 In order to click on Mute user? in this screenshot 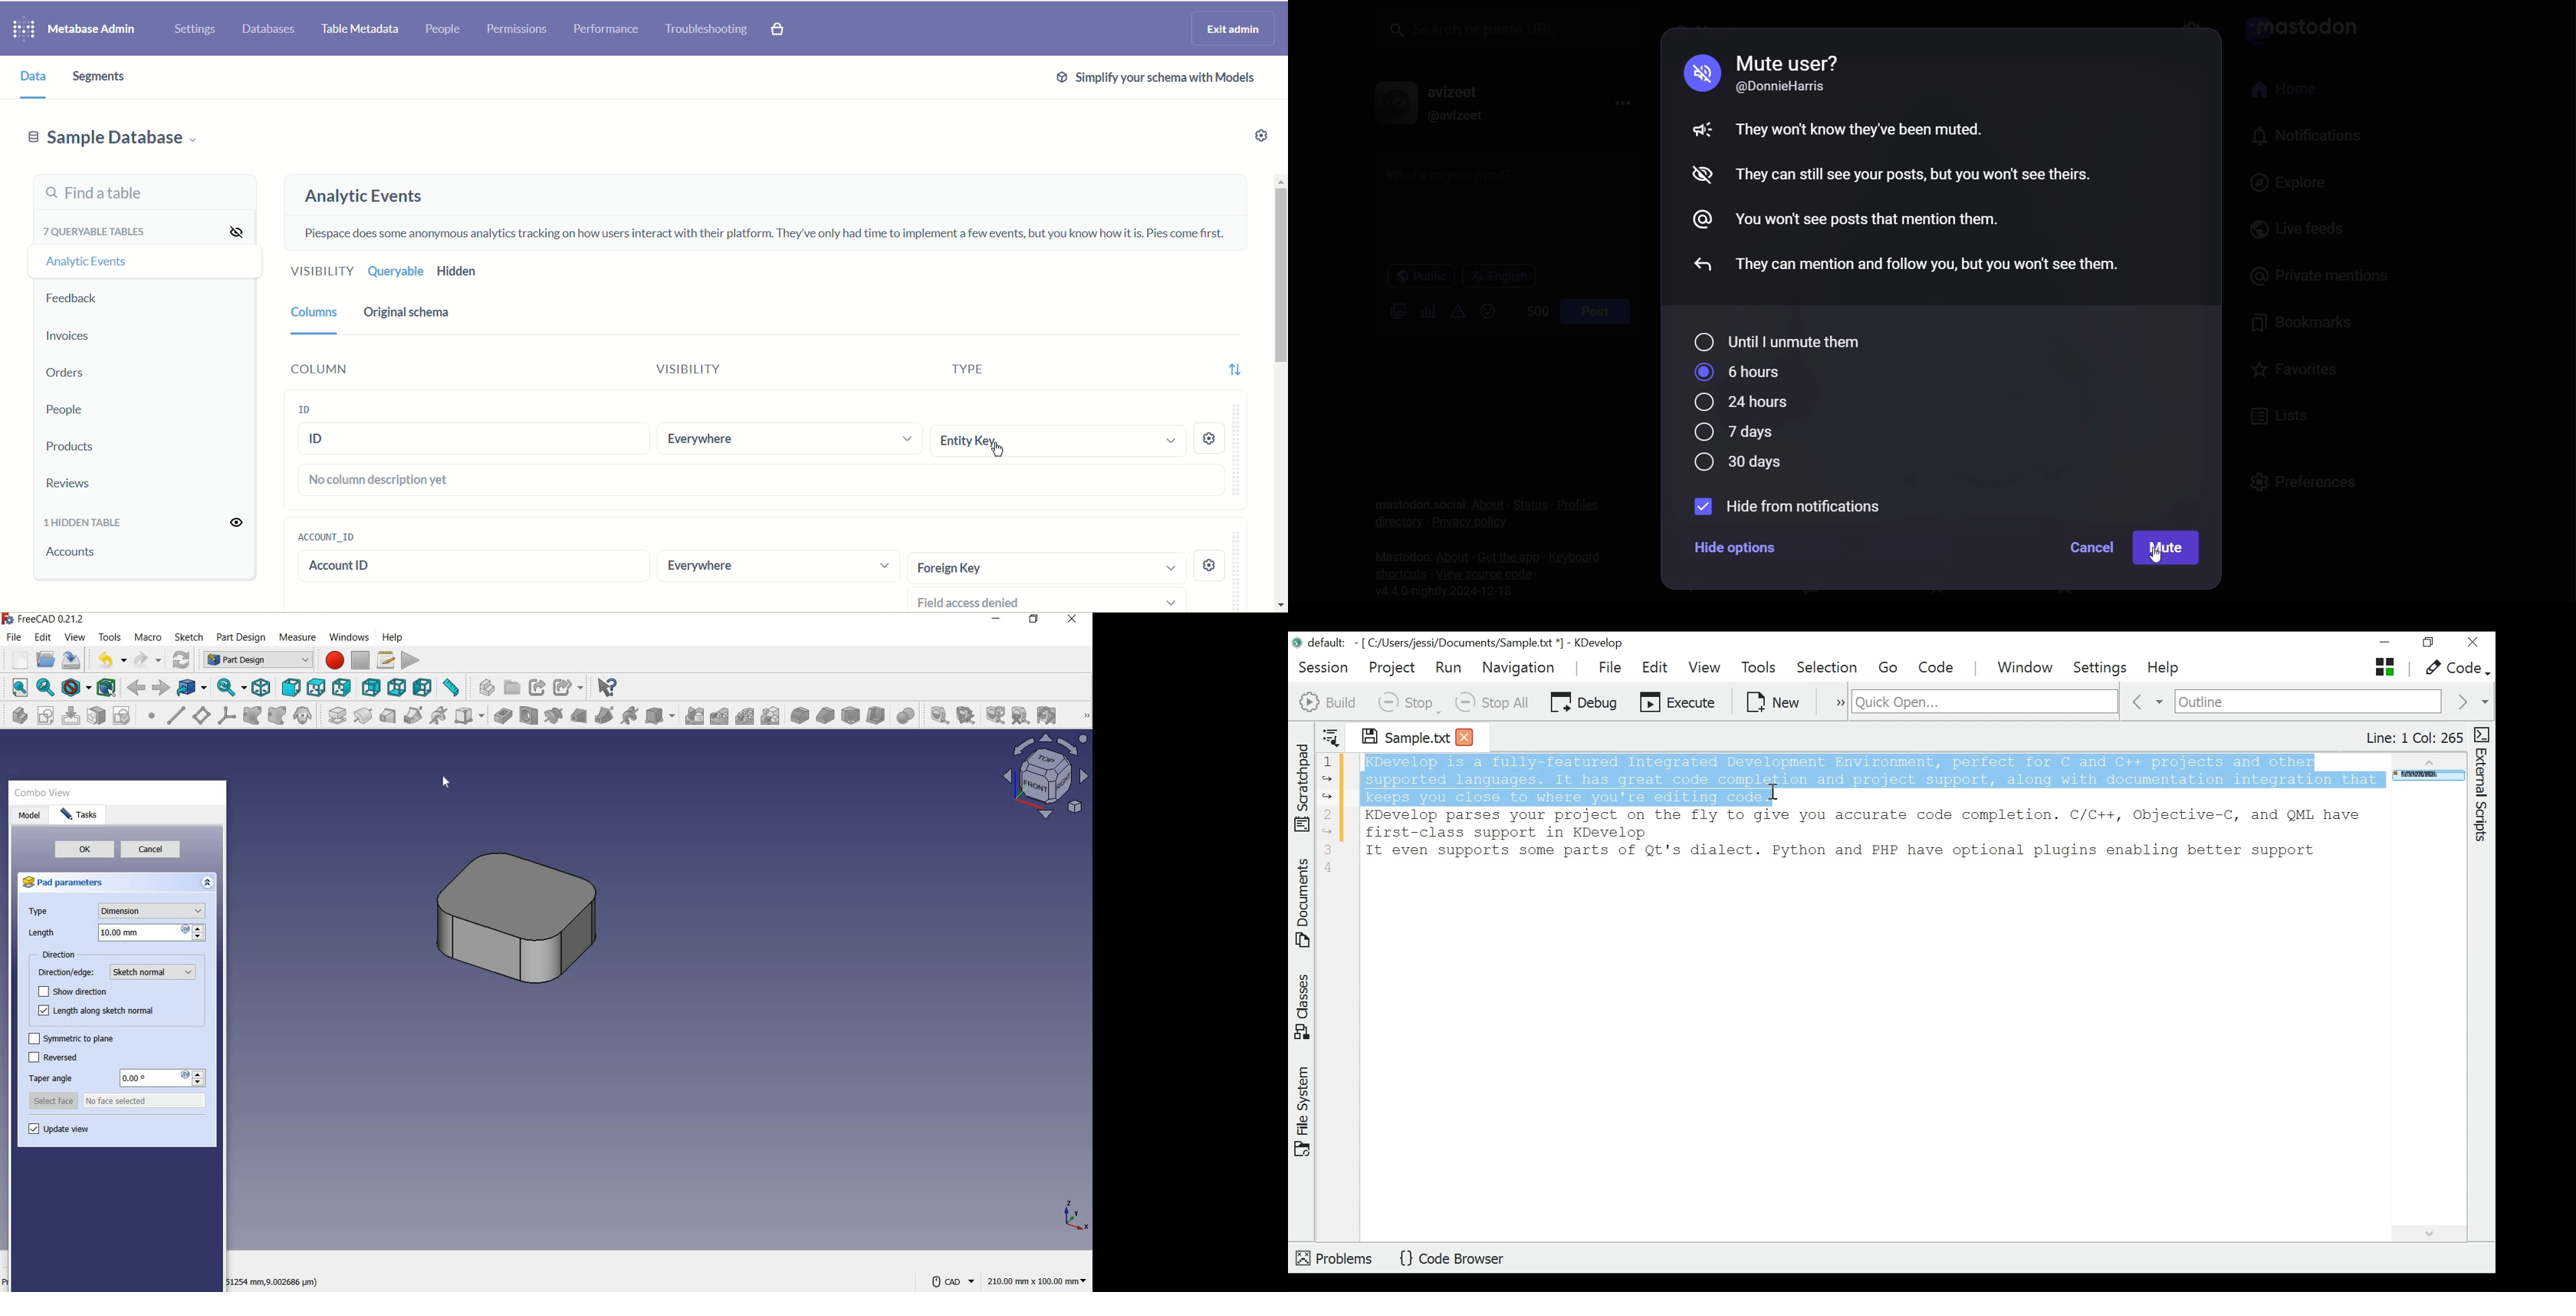, I will do `click(1789, 62)`.